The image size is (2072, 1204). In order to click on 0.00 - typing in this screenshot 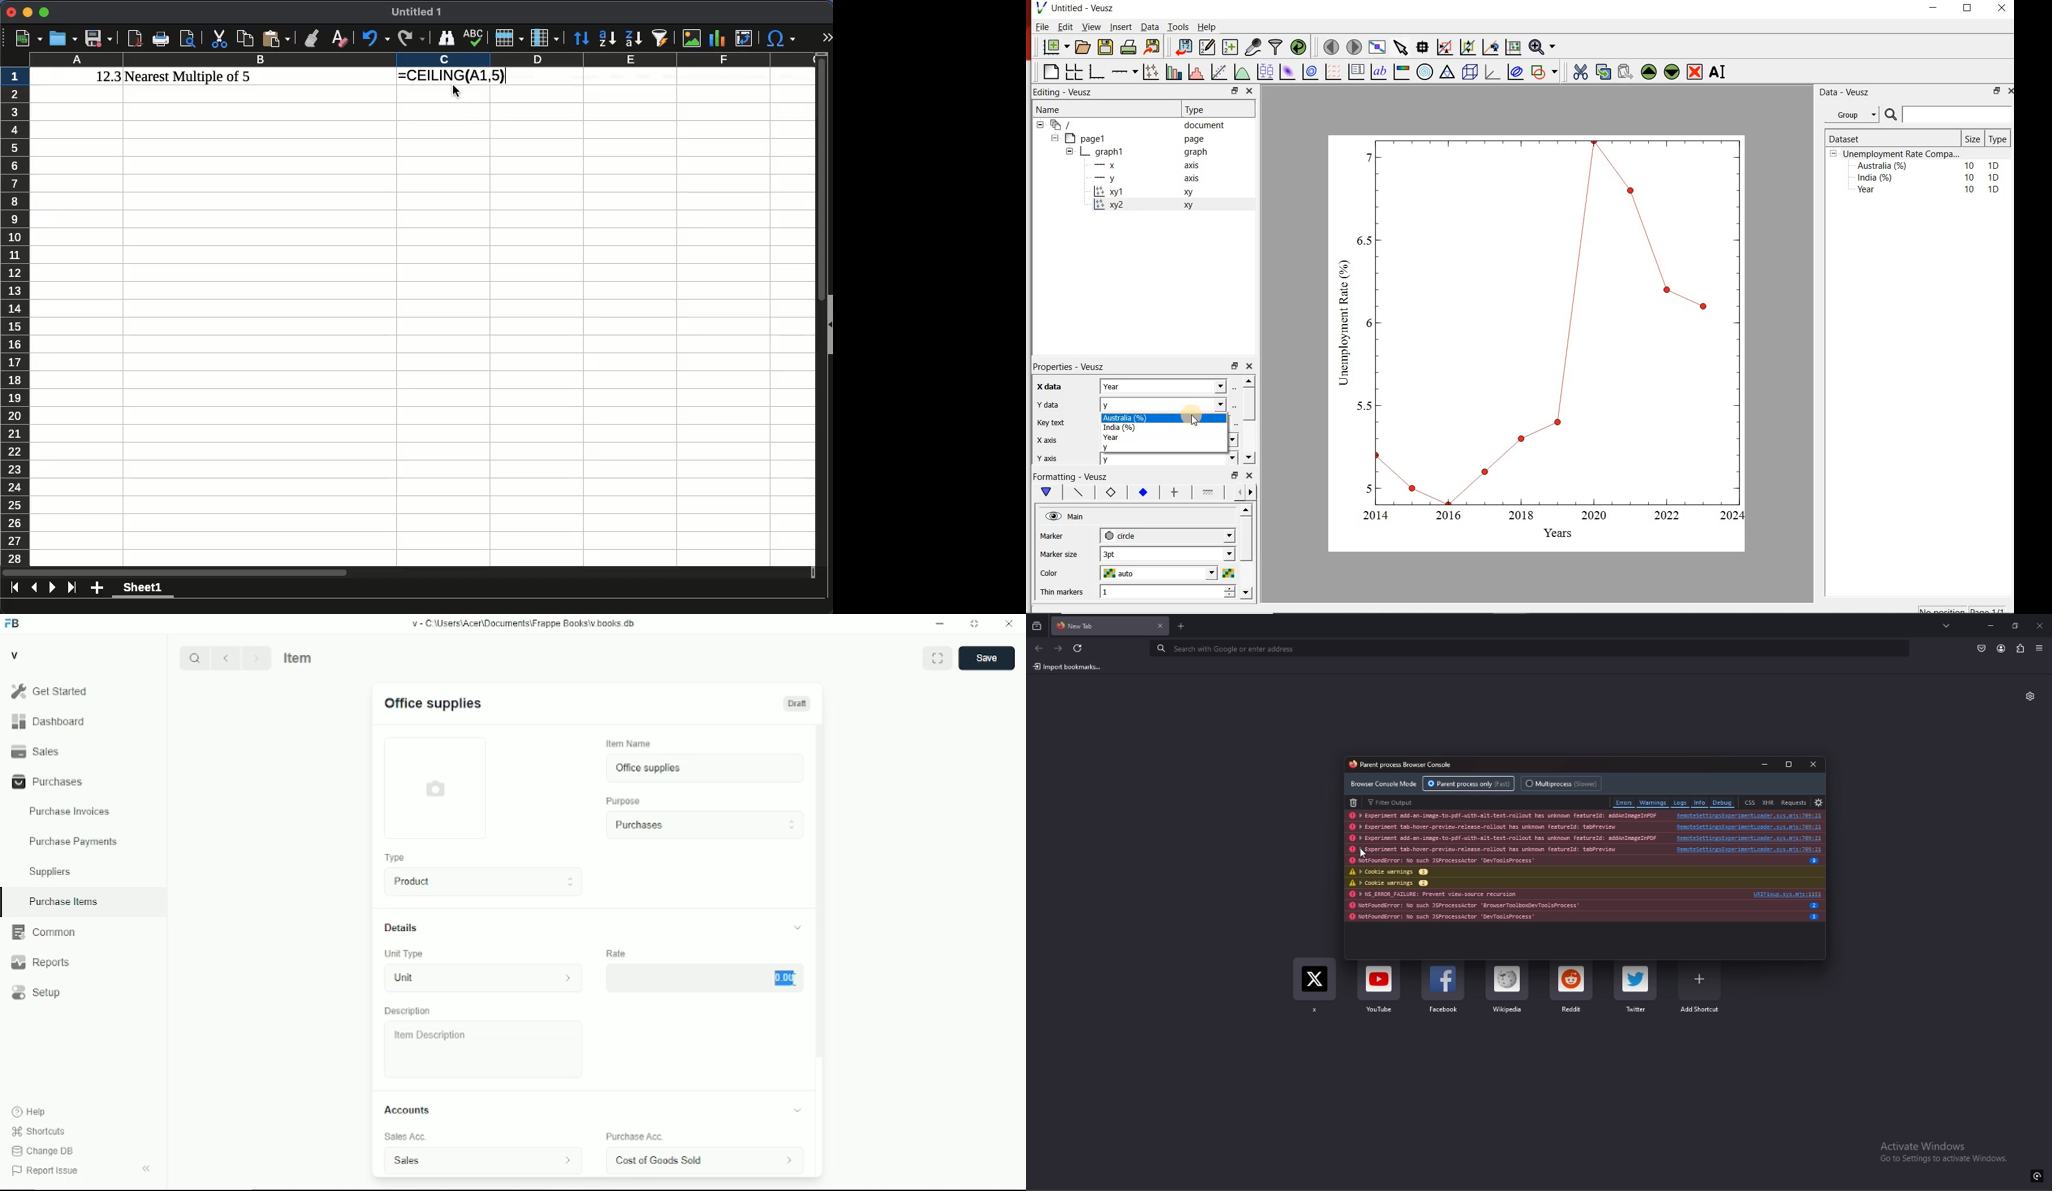, I will do `click(705, 978)`.